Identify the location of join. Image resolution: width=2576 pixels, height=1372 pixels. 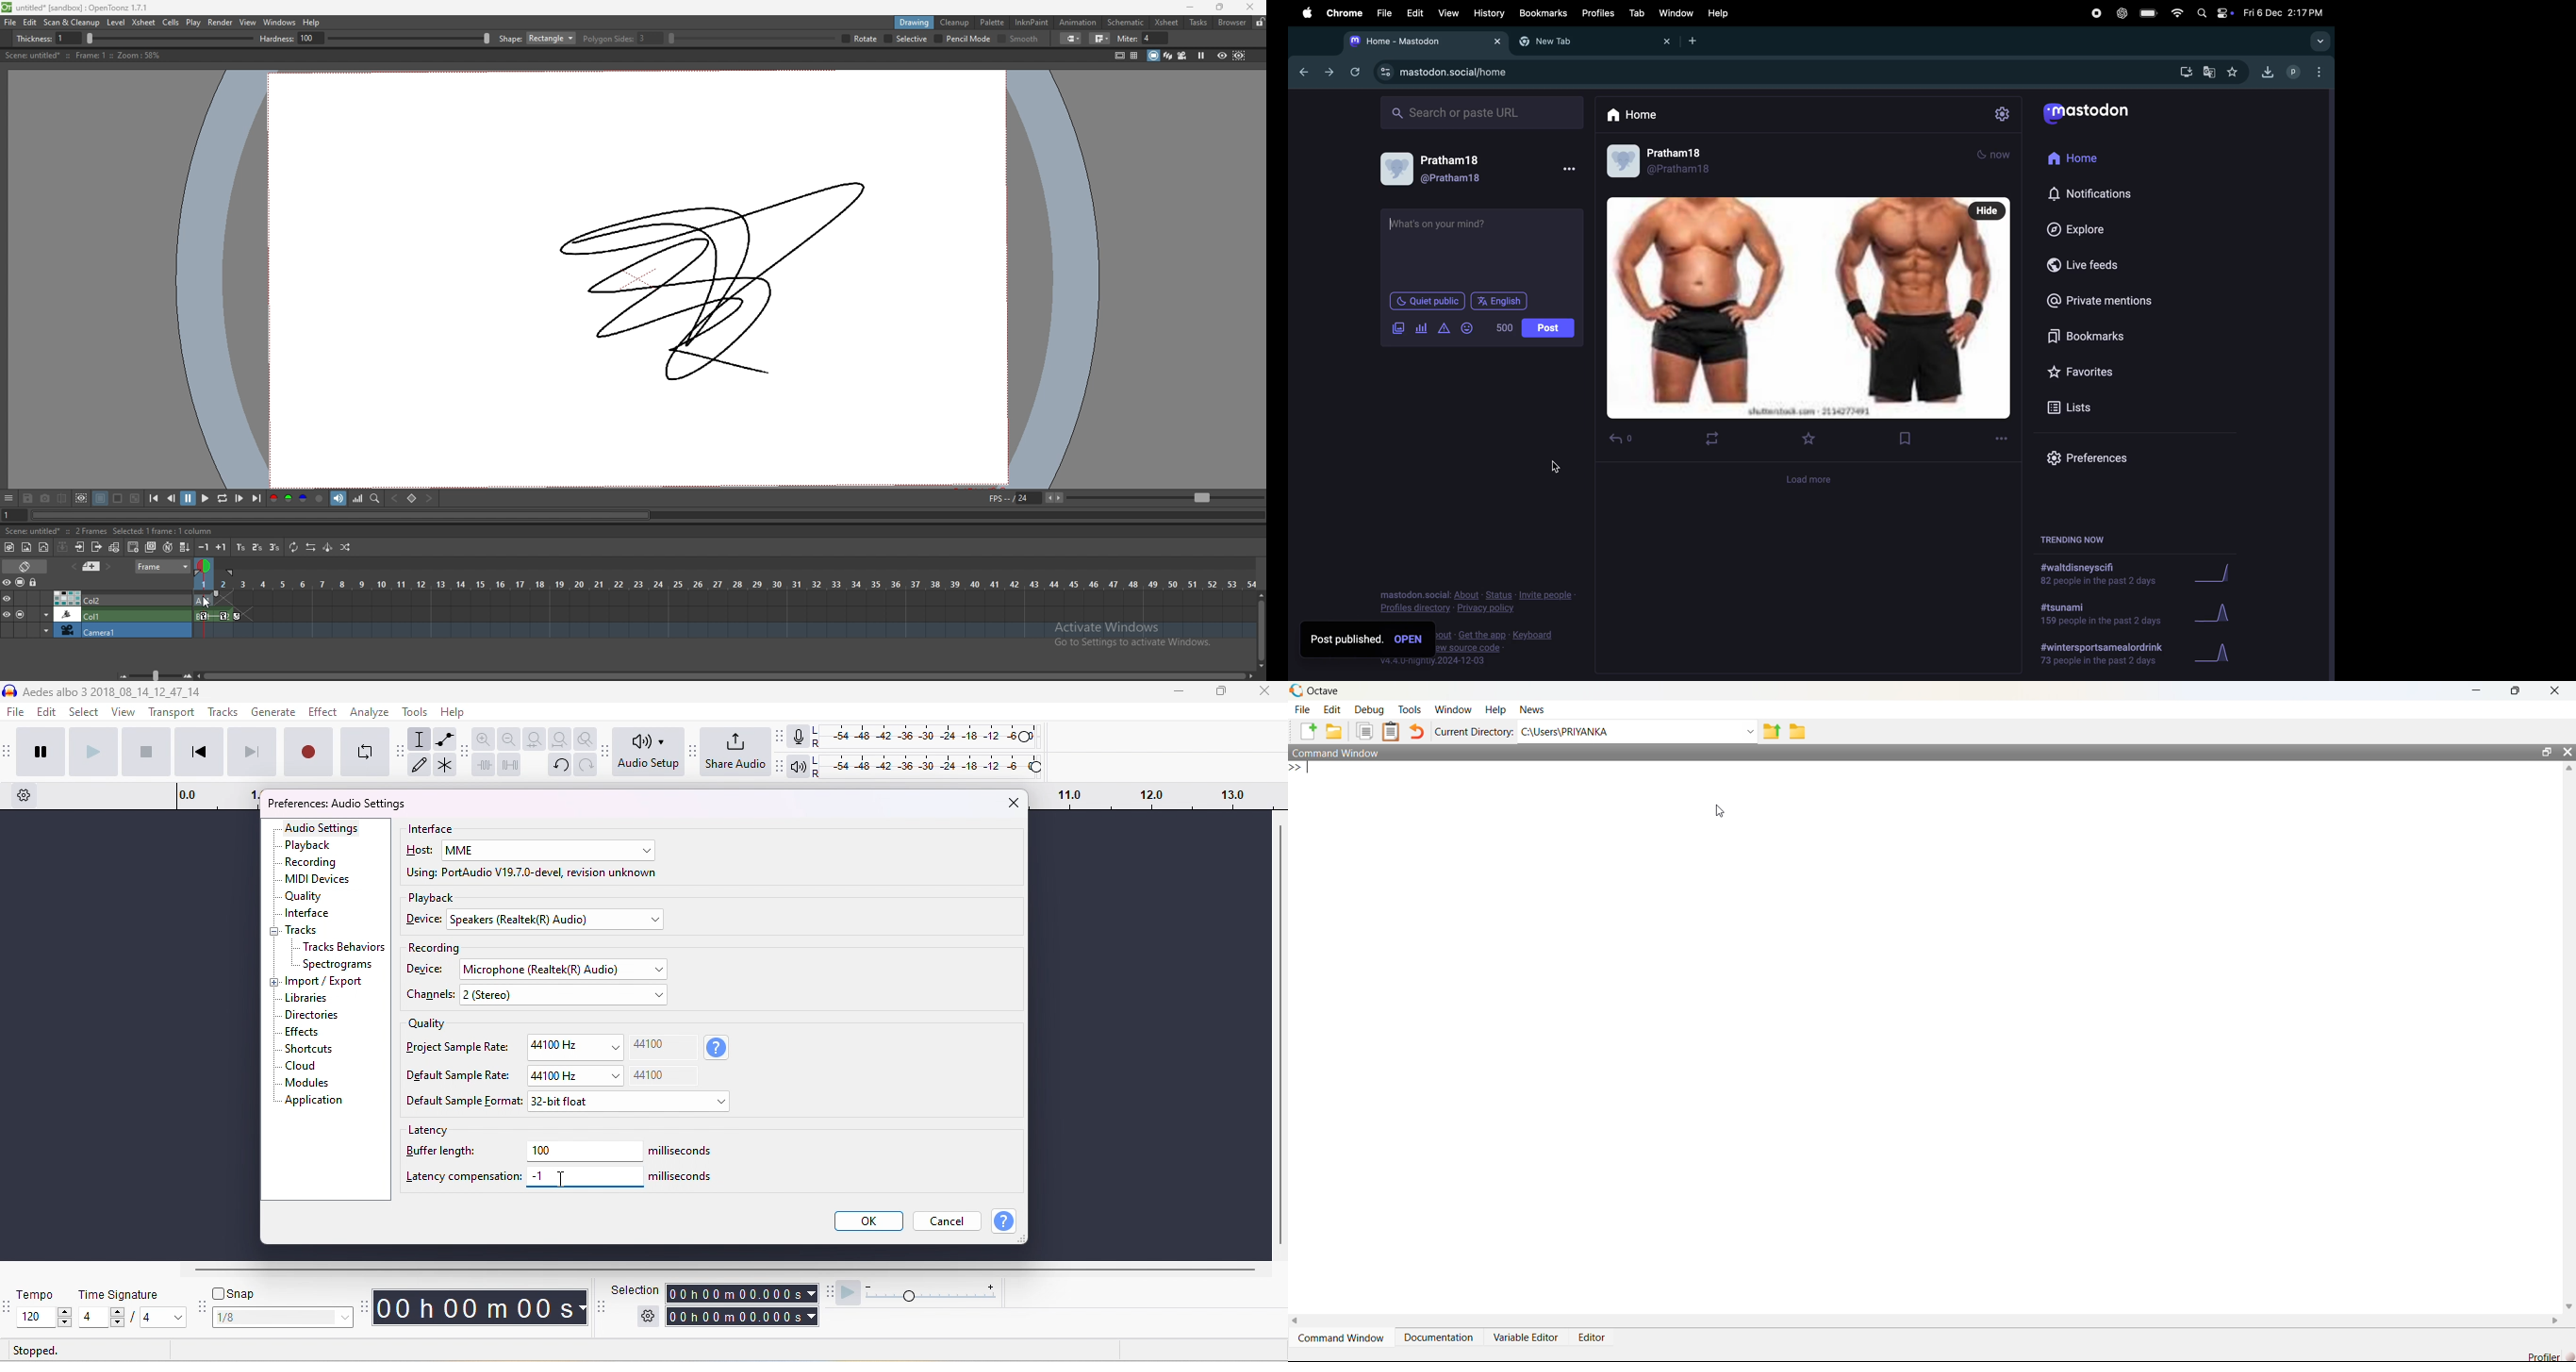
(1102, 38).